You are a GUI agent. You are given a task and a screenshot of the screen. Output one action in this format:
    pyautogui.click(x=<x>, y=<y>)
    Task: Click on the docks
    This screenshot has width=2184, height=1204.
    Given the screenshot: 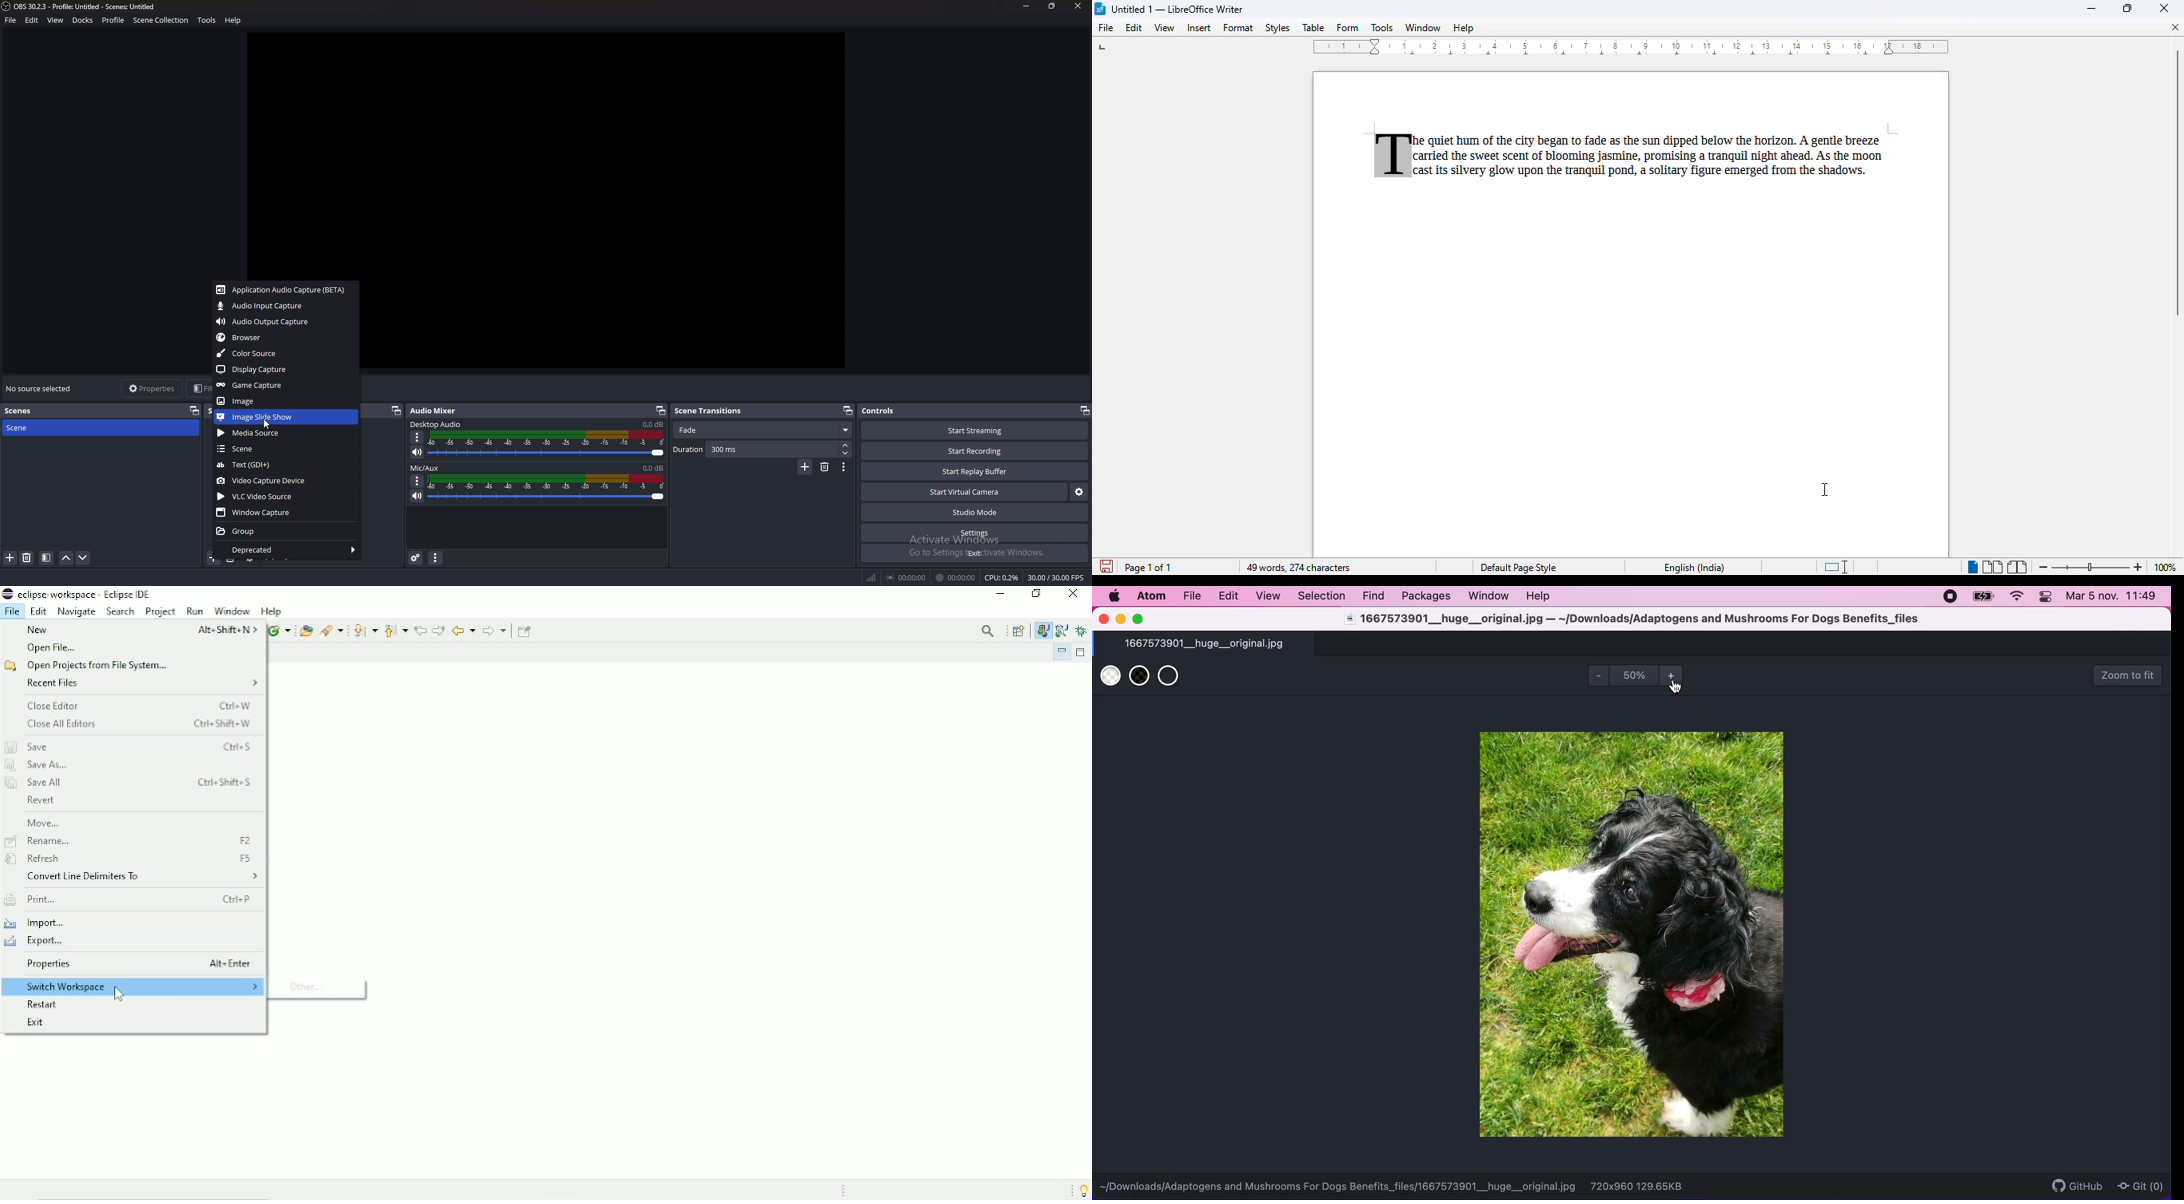 What is the action you would take?
    pyautogui.click(x=82, y=20)
    